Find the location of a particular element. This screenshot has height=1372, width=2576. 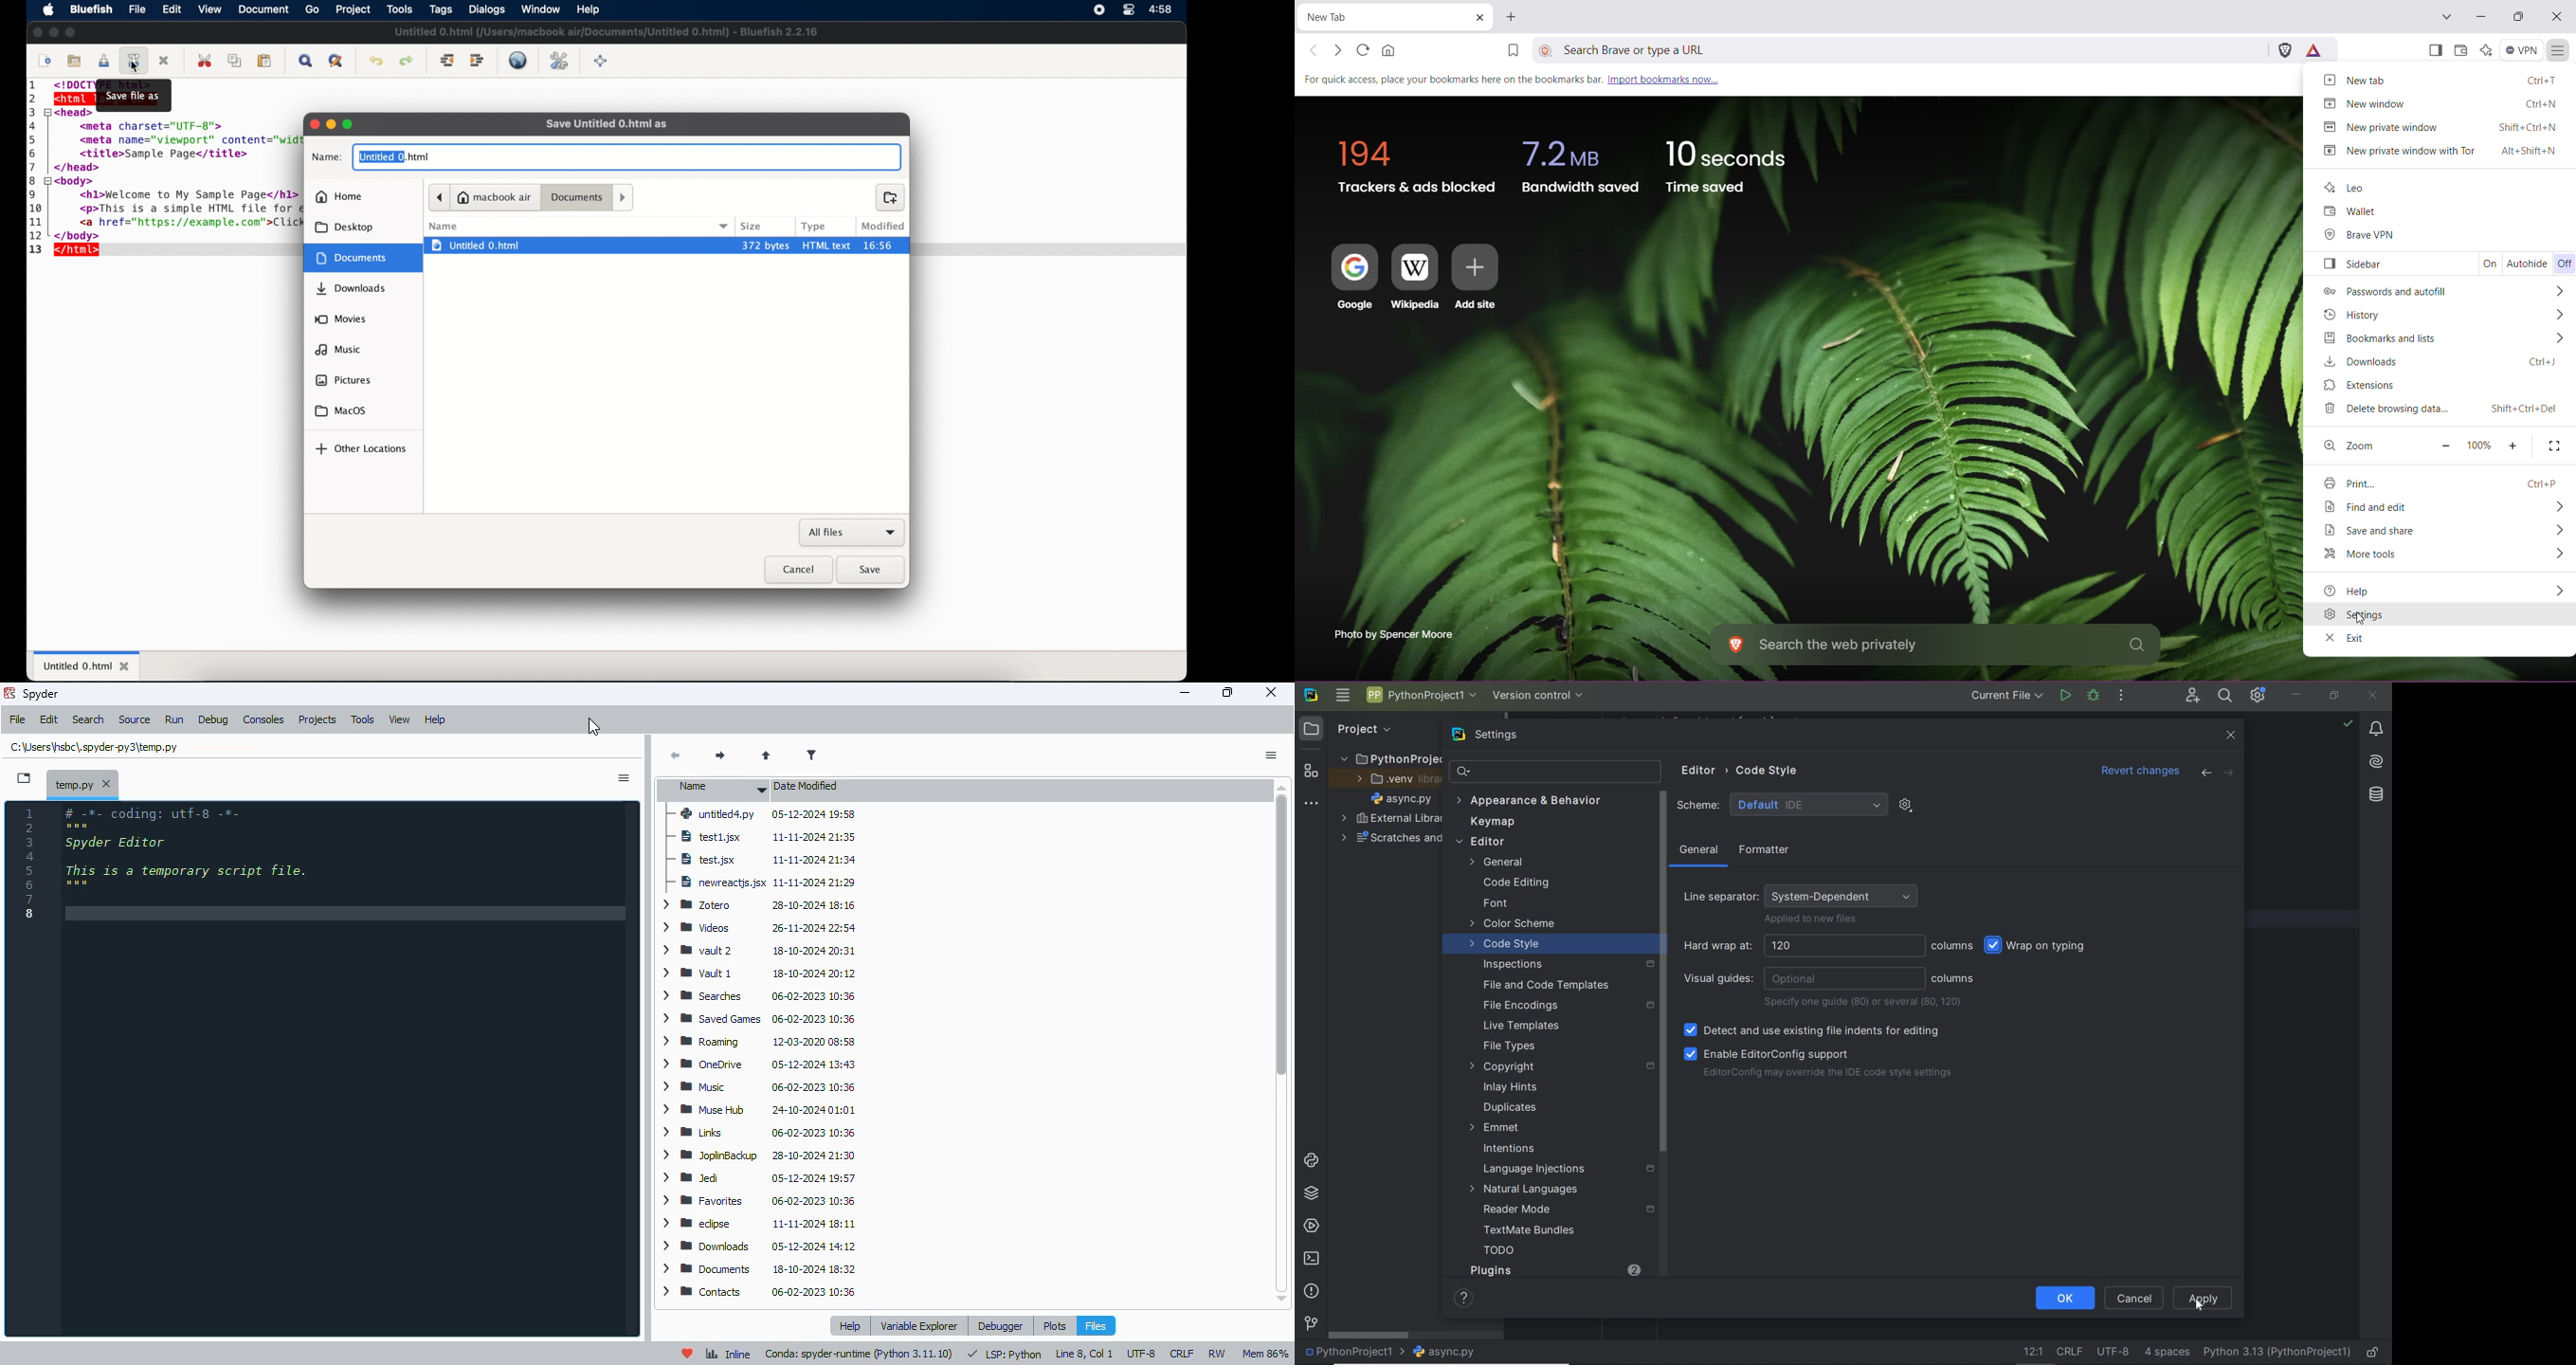

Jed is located at coordinates (762, 1177).